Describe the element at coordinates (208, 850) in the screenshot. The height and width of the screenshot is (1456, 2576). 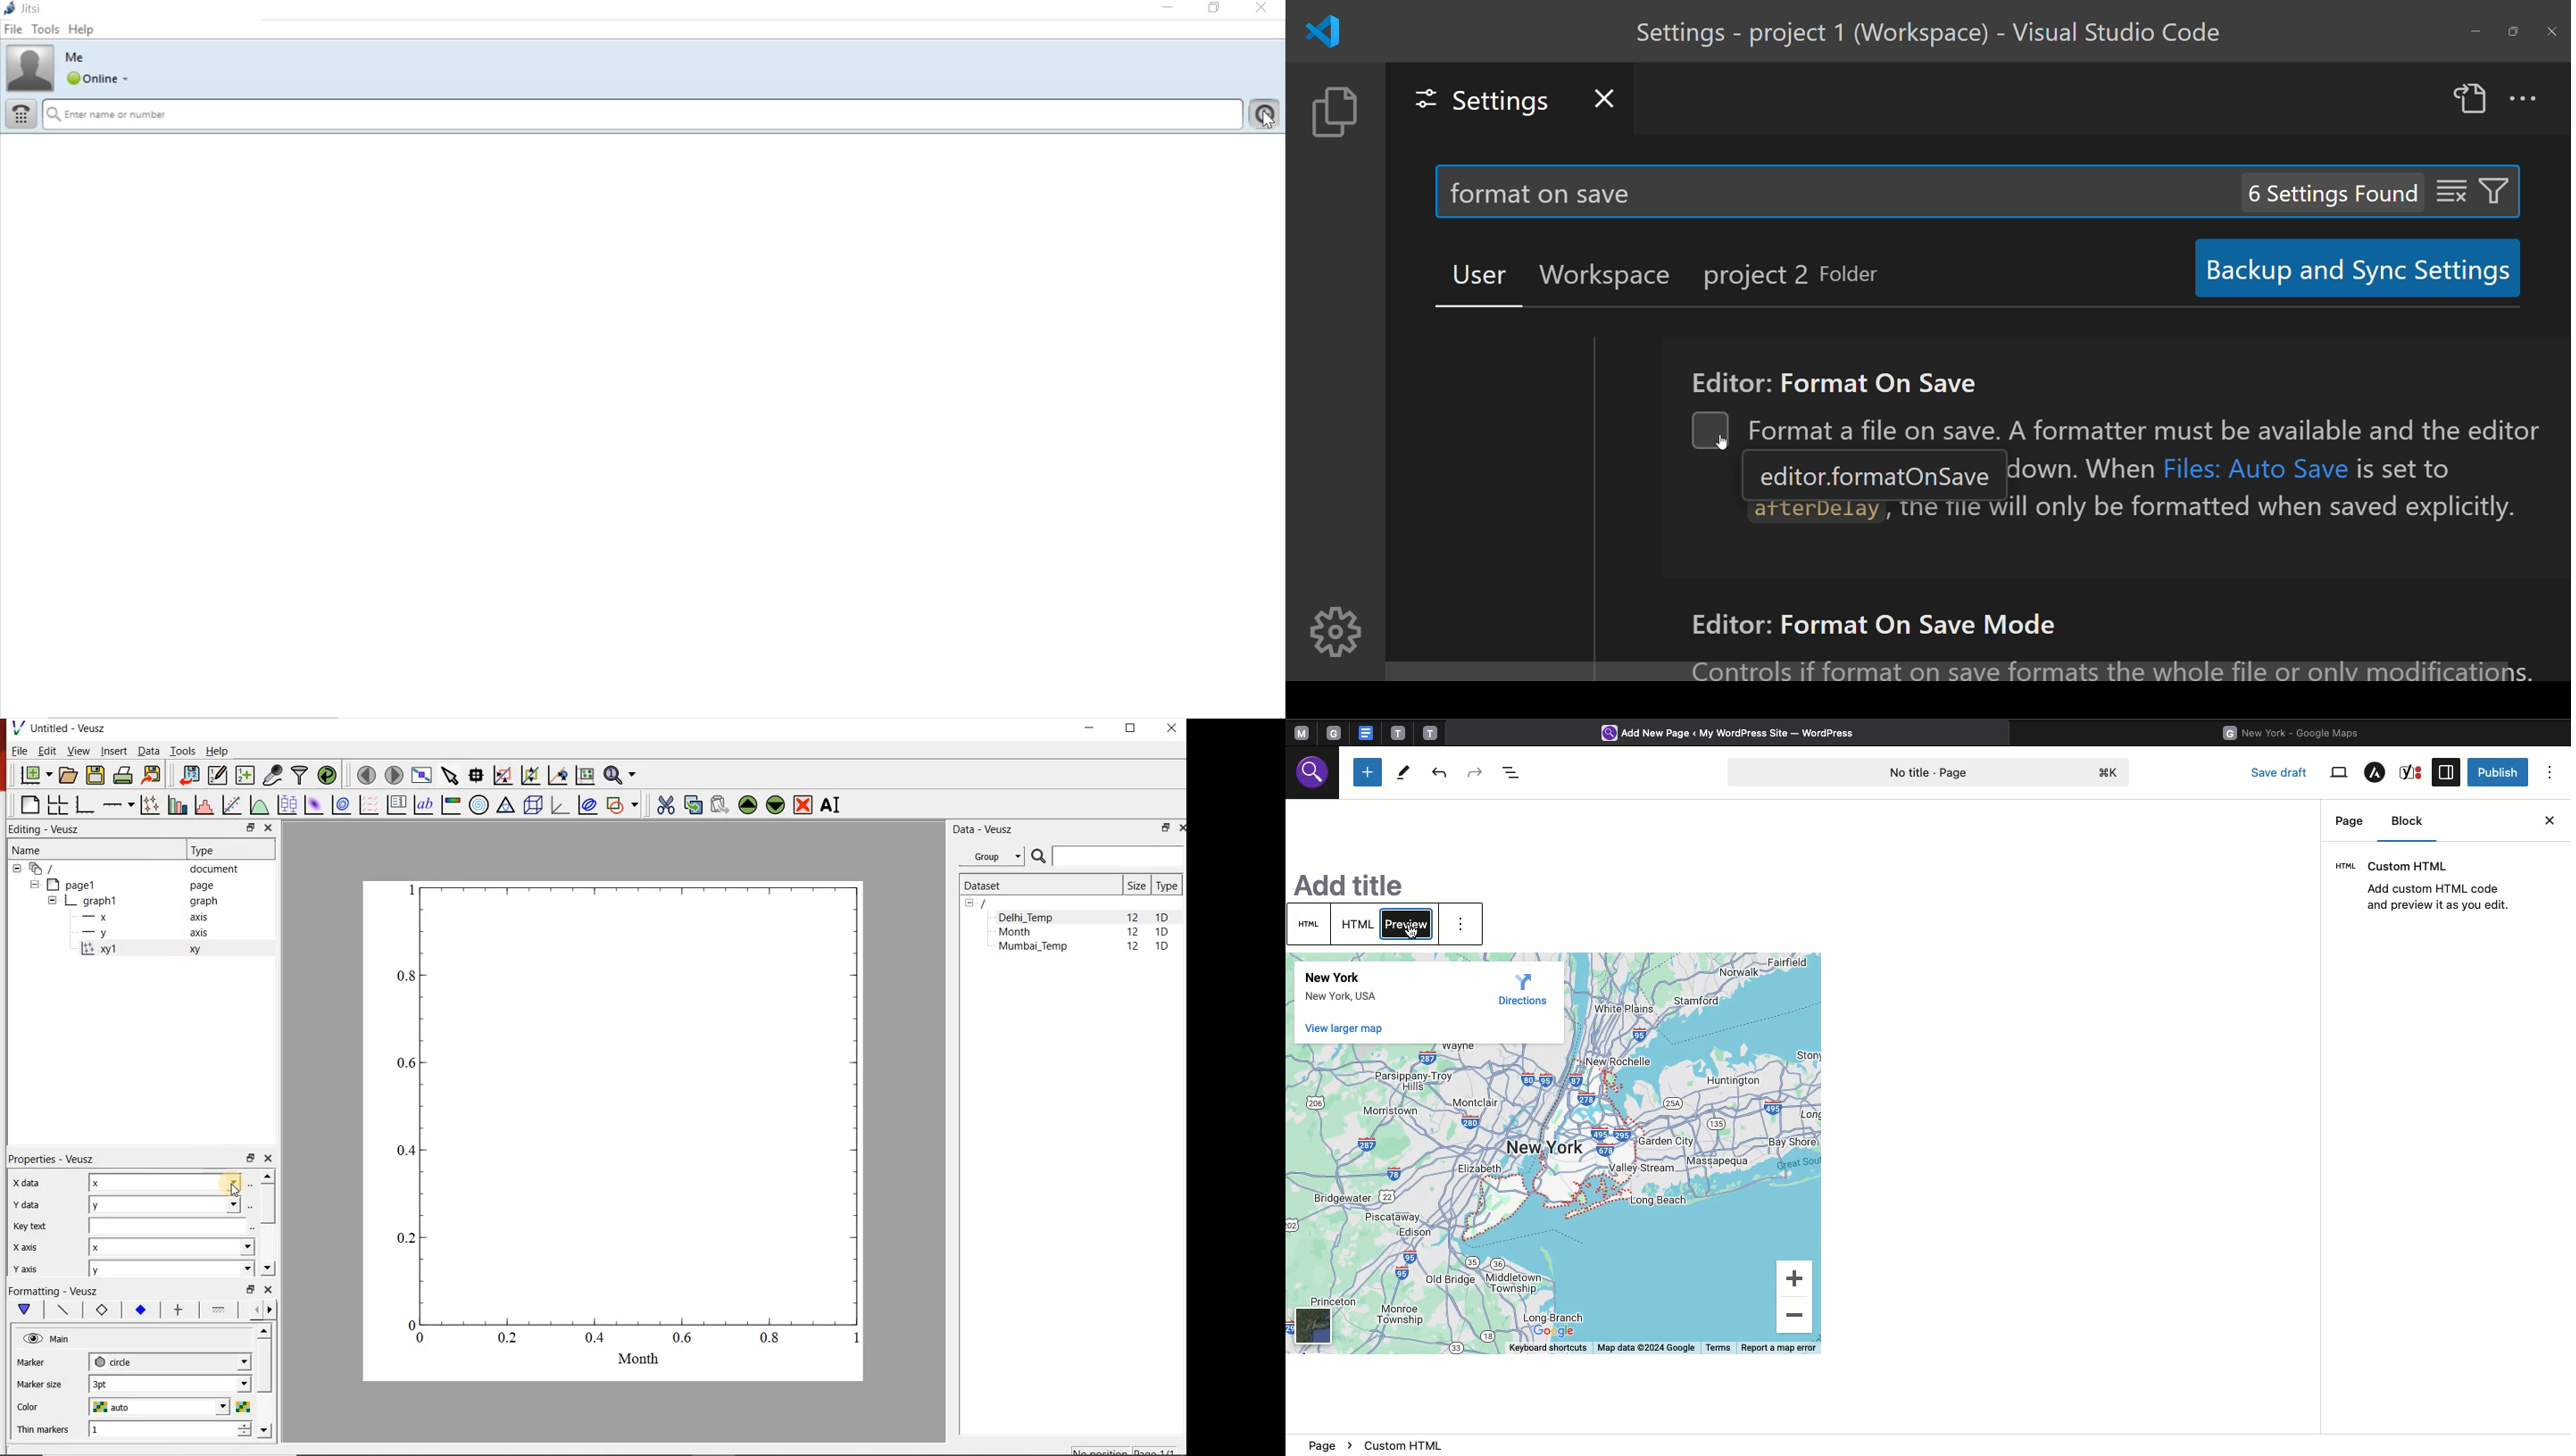
I see `Type` at that location.